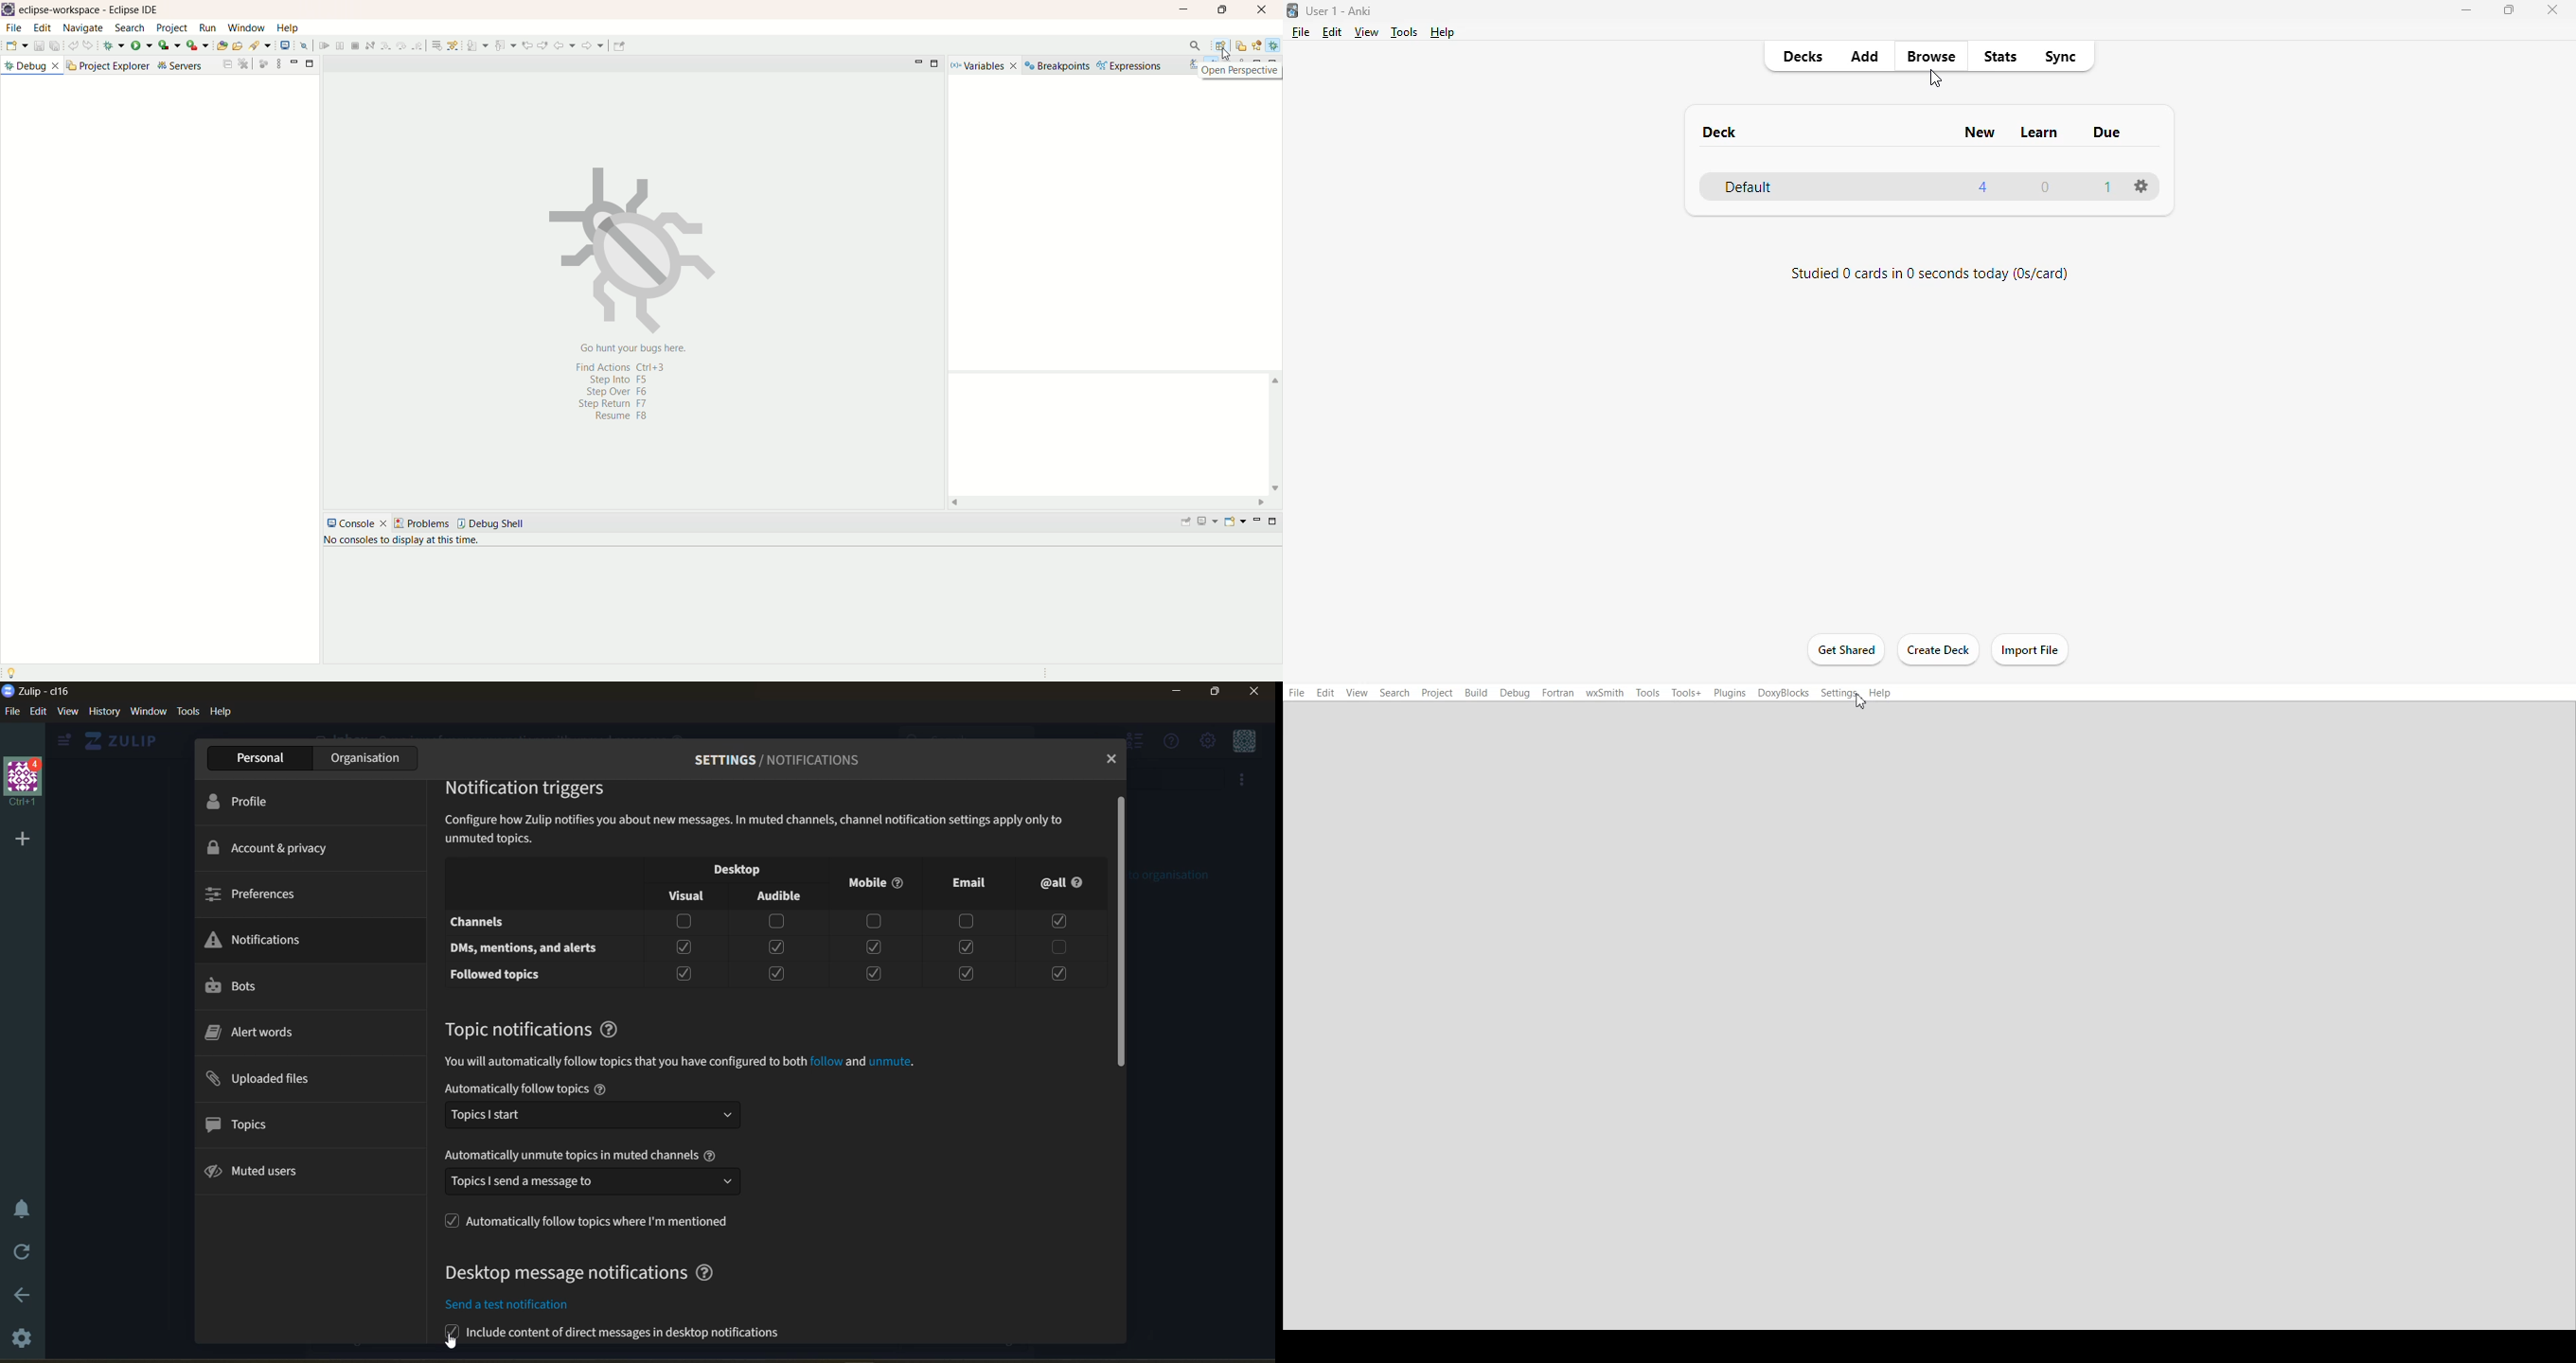 The width and height of the screenshot is (2576, 1372). What do you see at coordinates (1438, 692) in the screenshot?
I see `Project` at bounding box center [1438, 692].